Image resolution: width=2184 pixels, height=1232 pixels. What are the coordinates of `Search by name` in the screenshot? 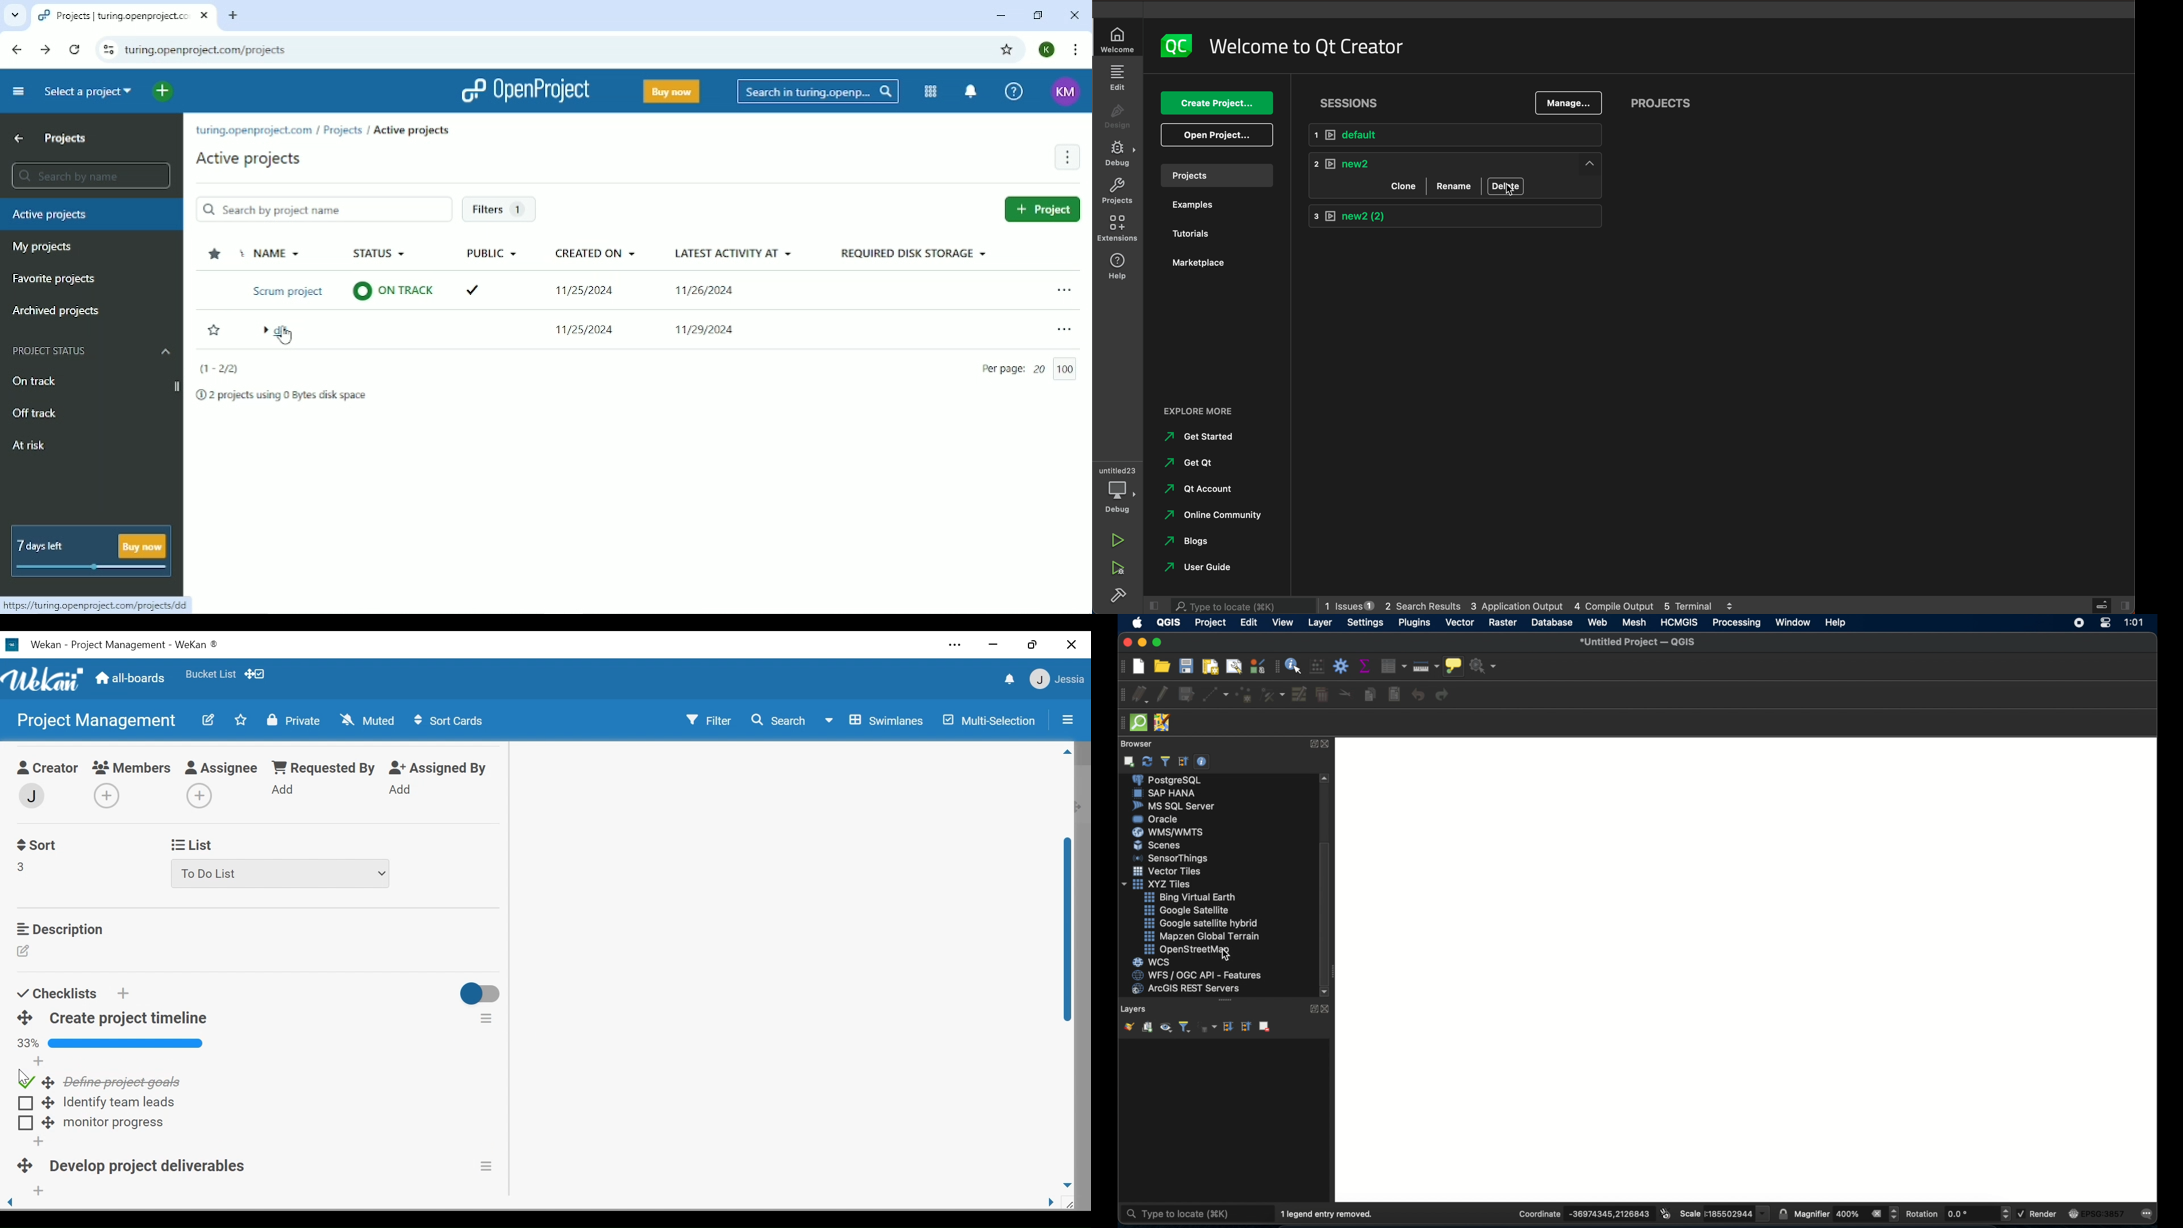 It's located at (91, 175).